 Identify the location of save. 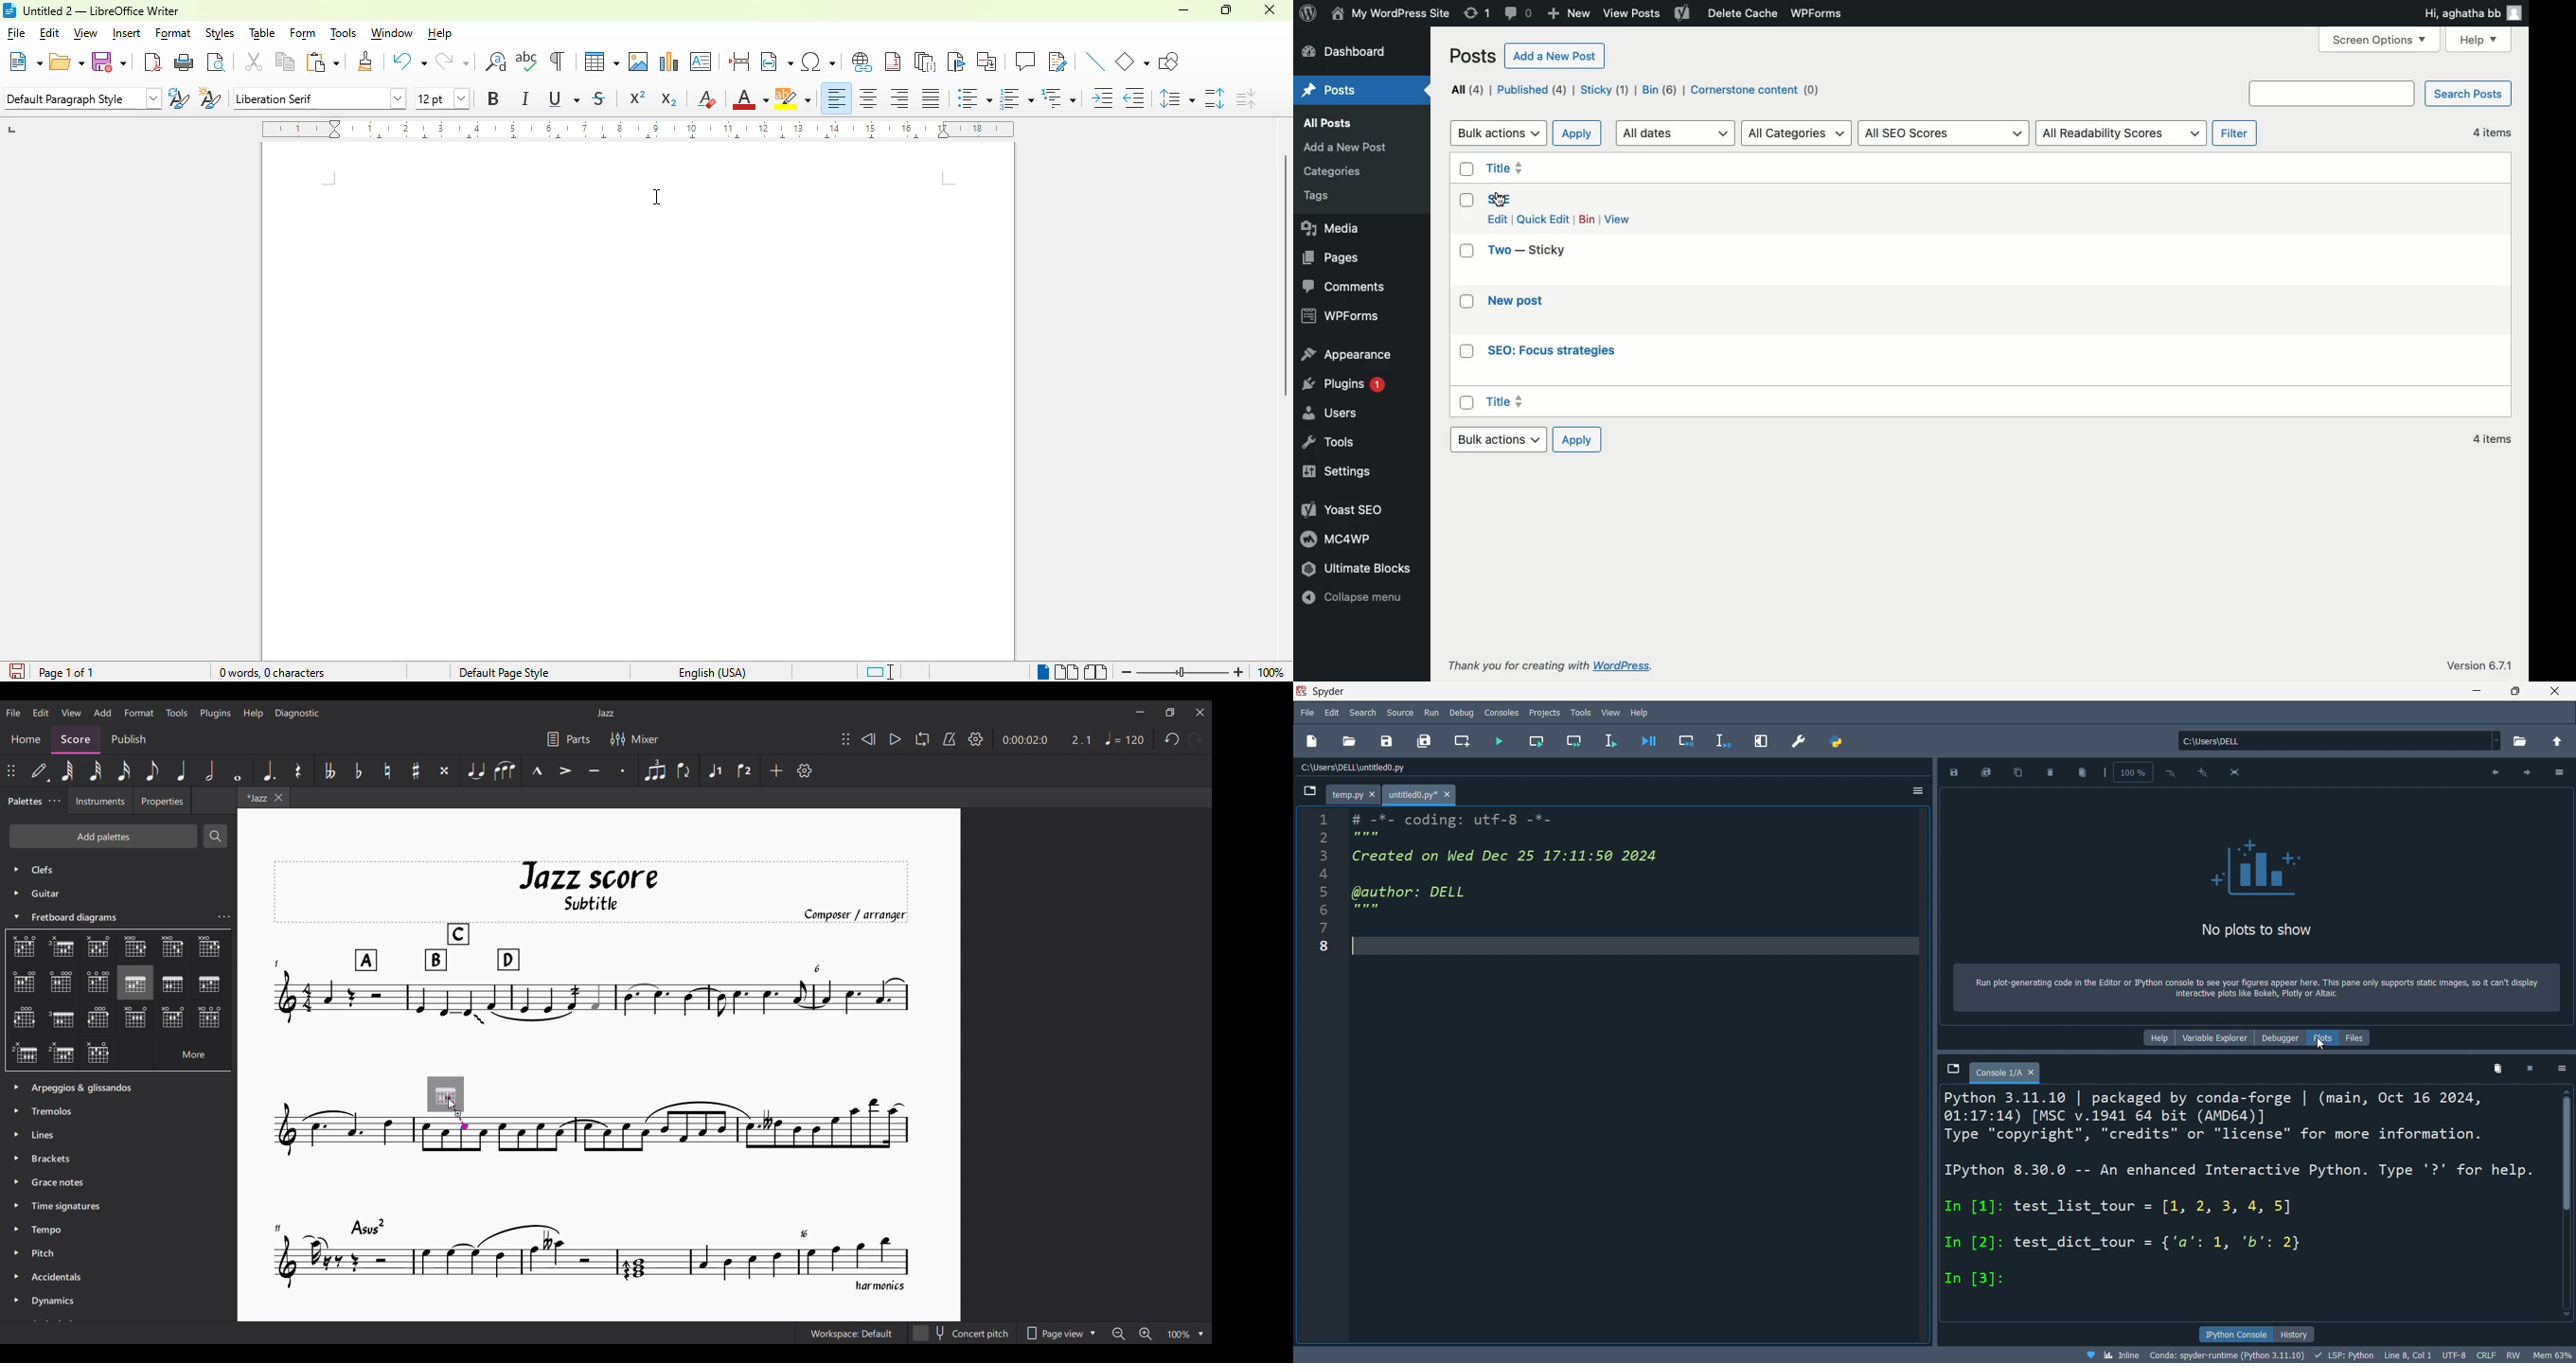
(1387, 740).